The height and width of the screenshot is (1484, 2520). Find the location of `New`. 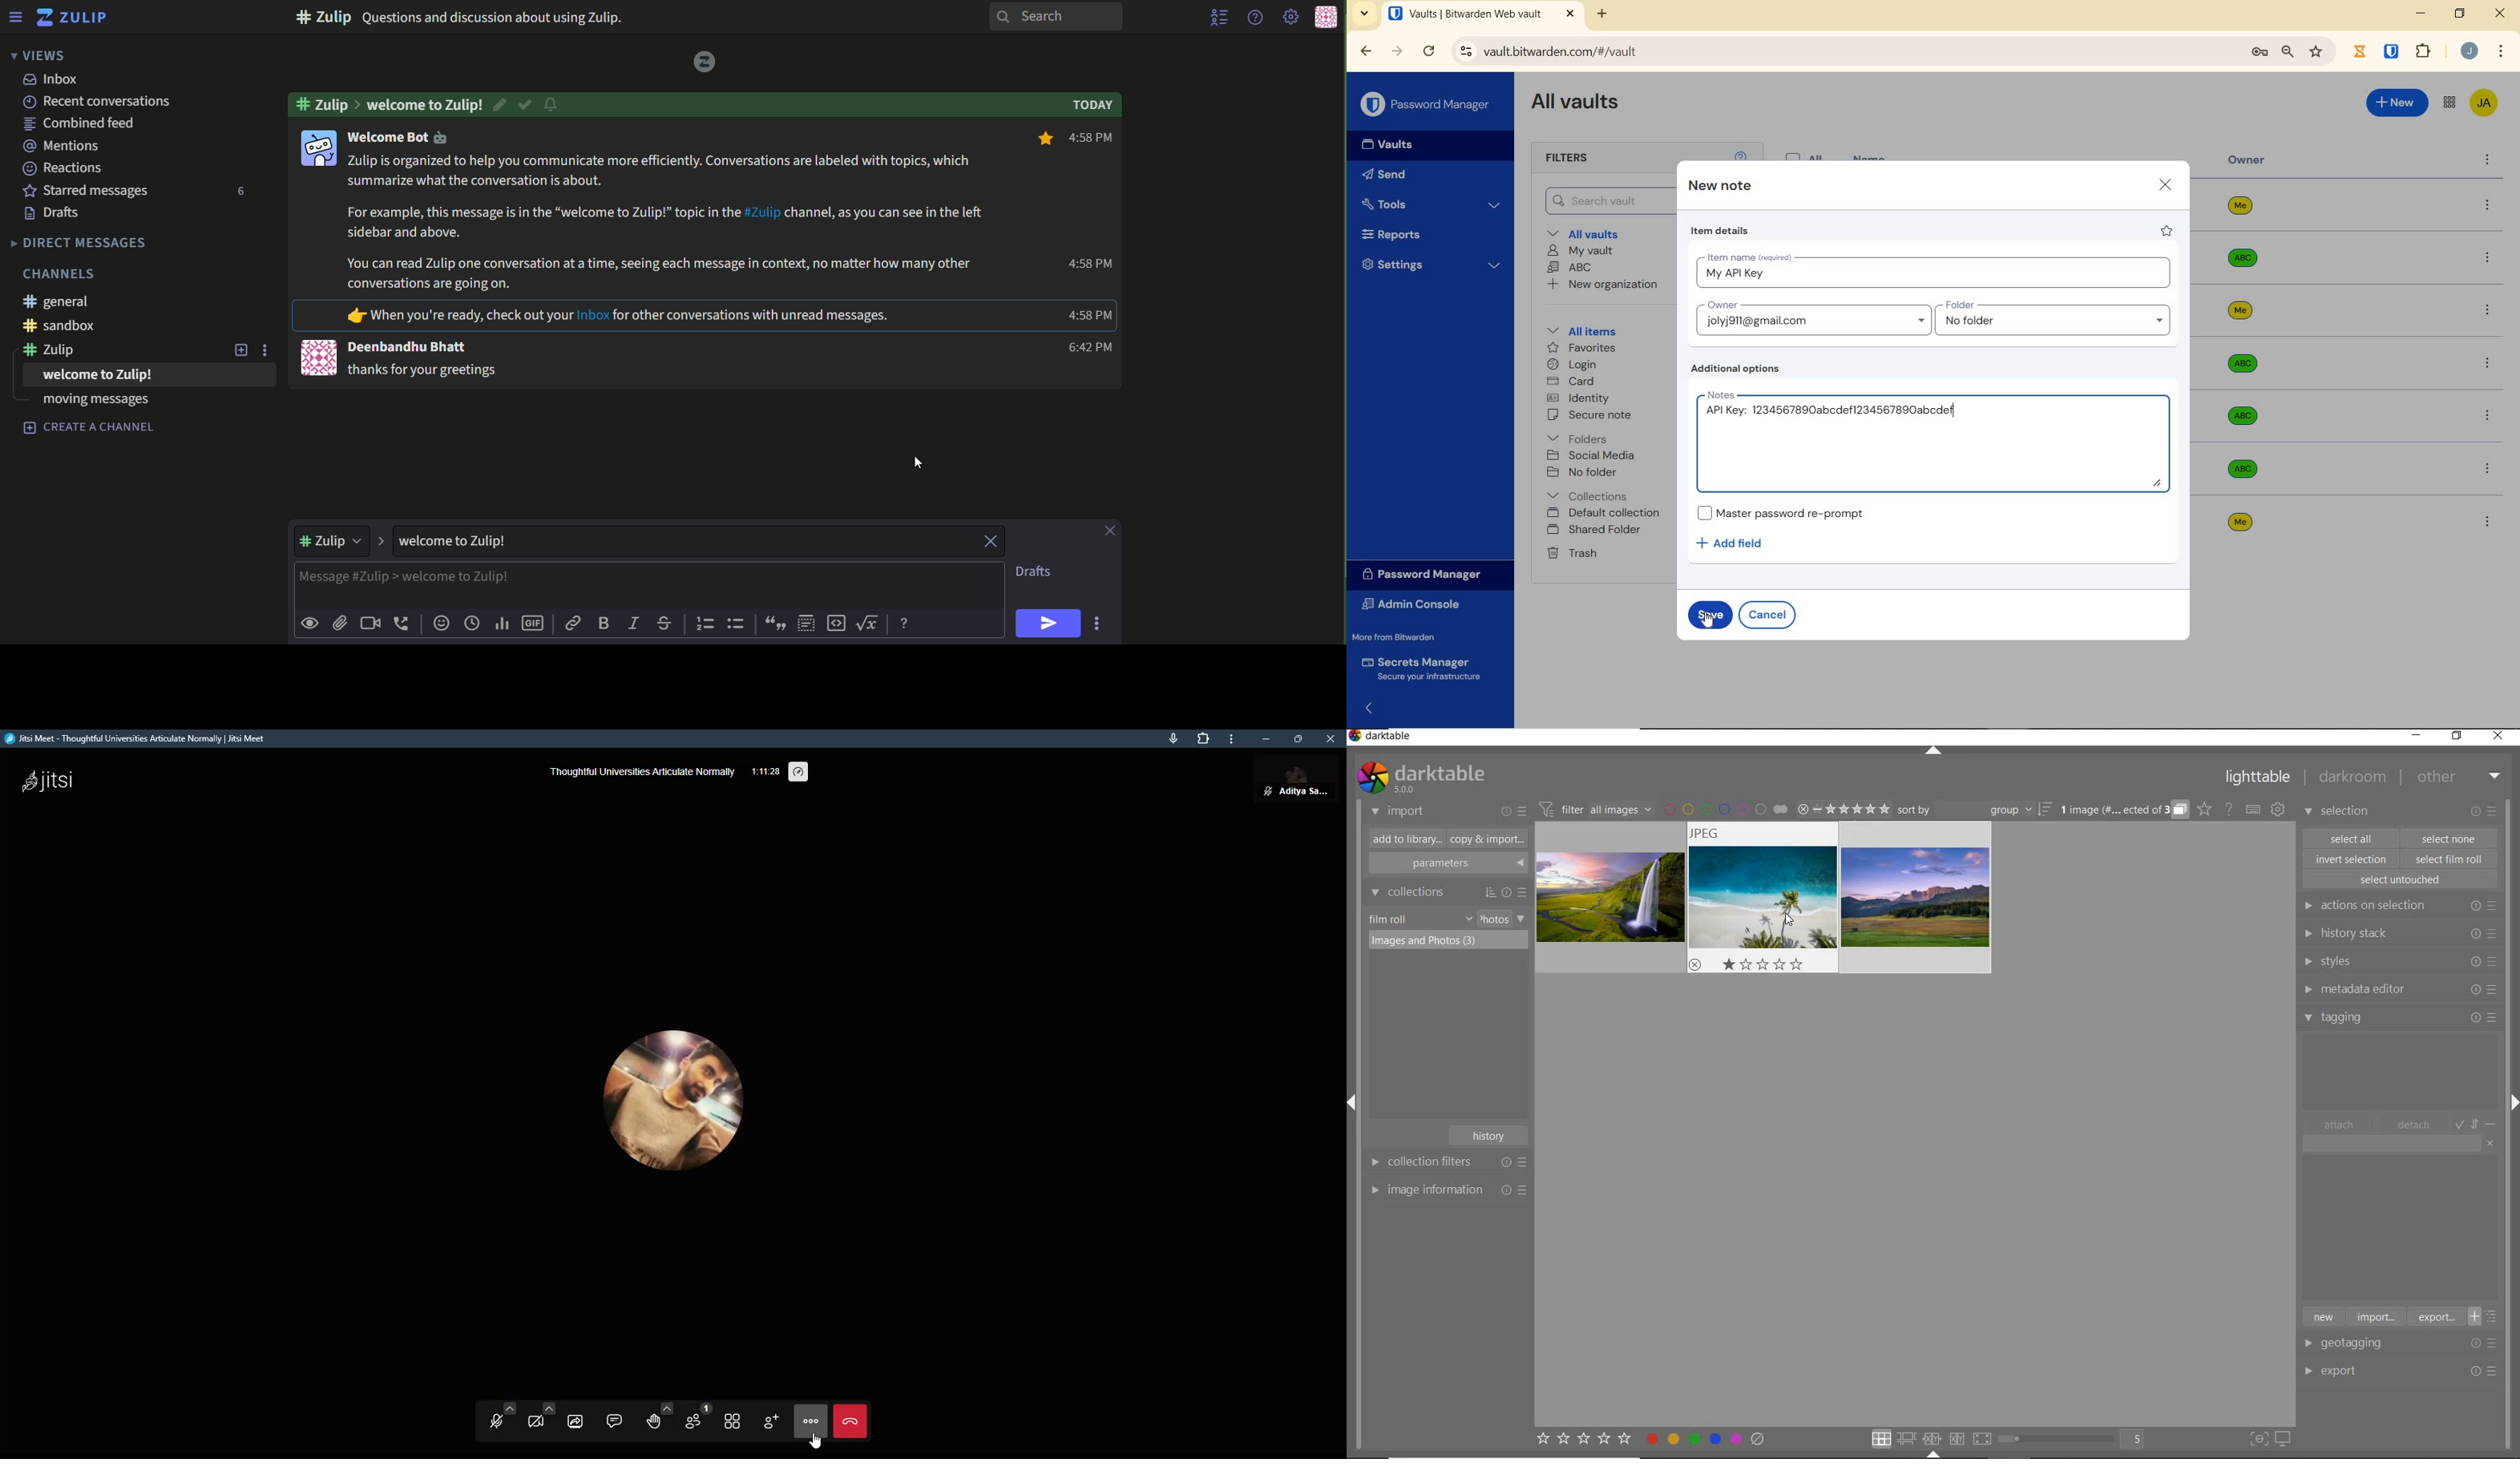

New is located at coordinates (2397, 103).